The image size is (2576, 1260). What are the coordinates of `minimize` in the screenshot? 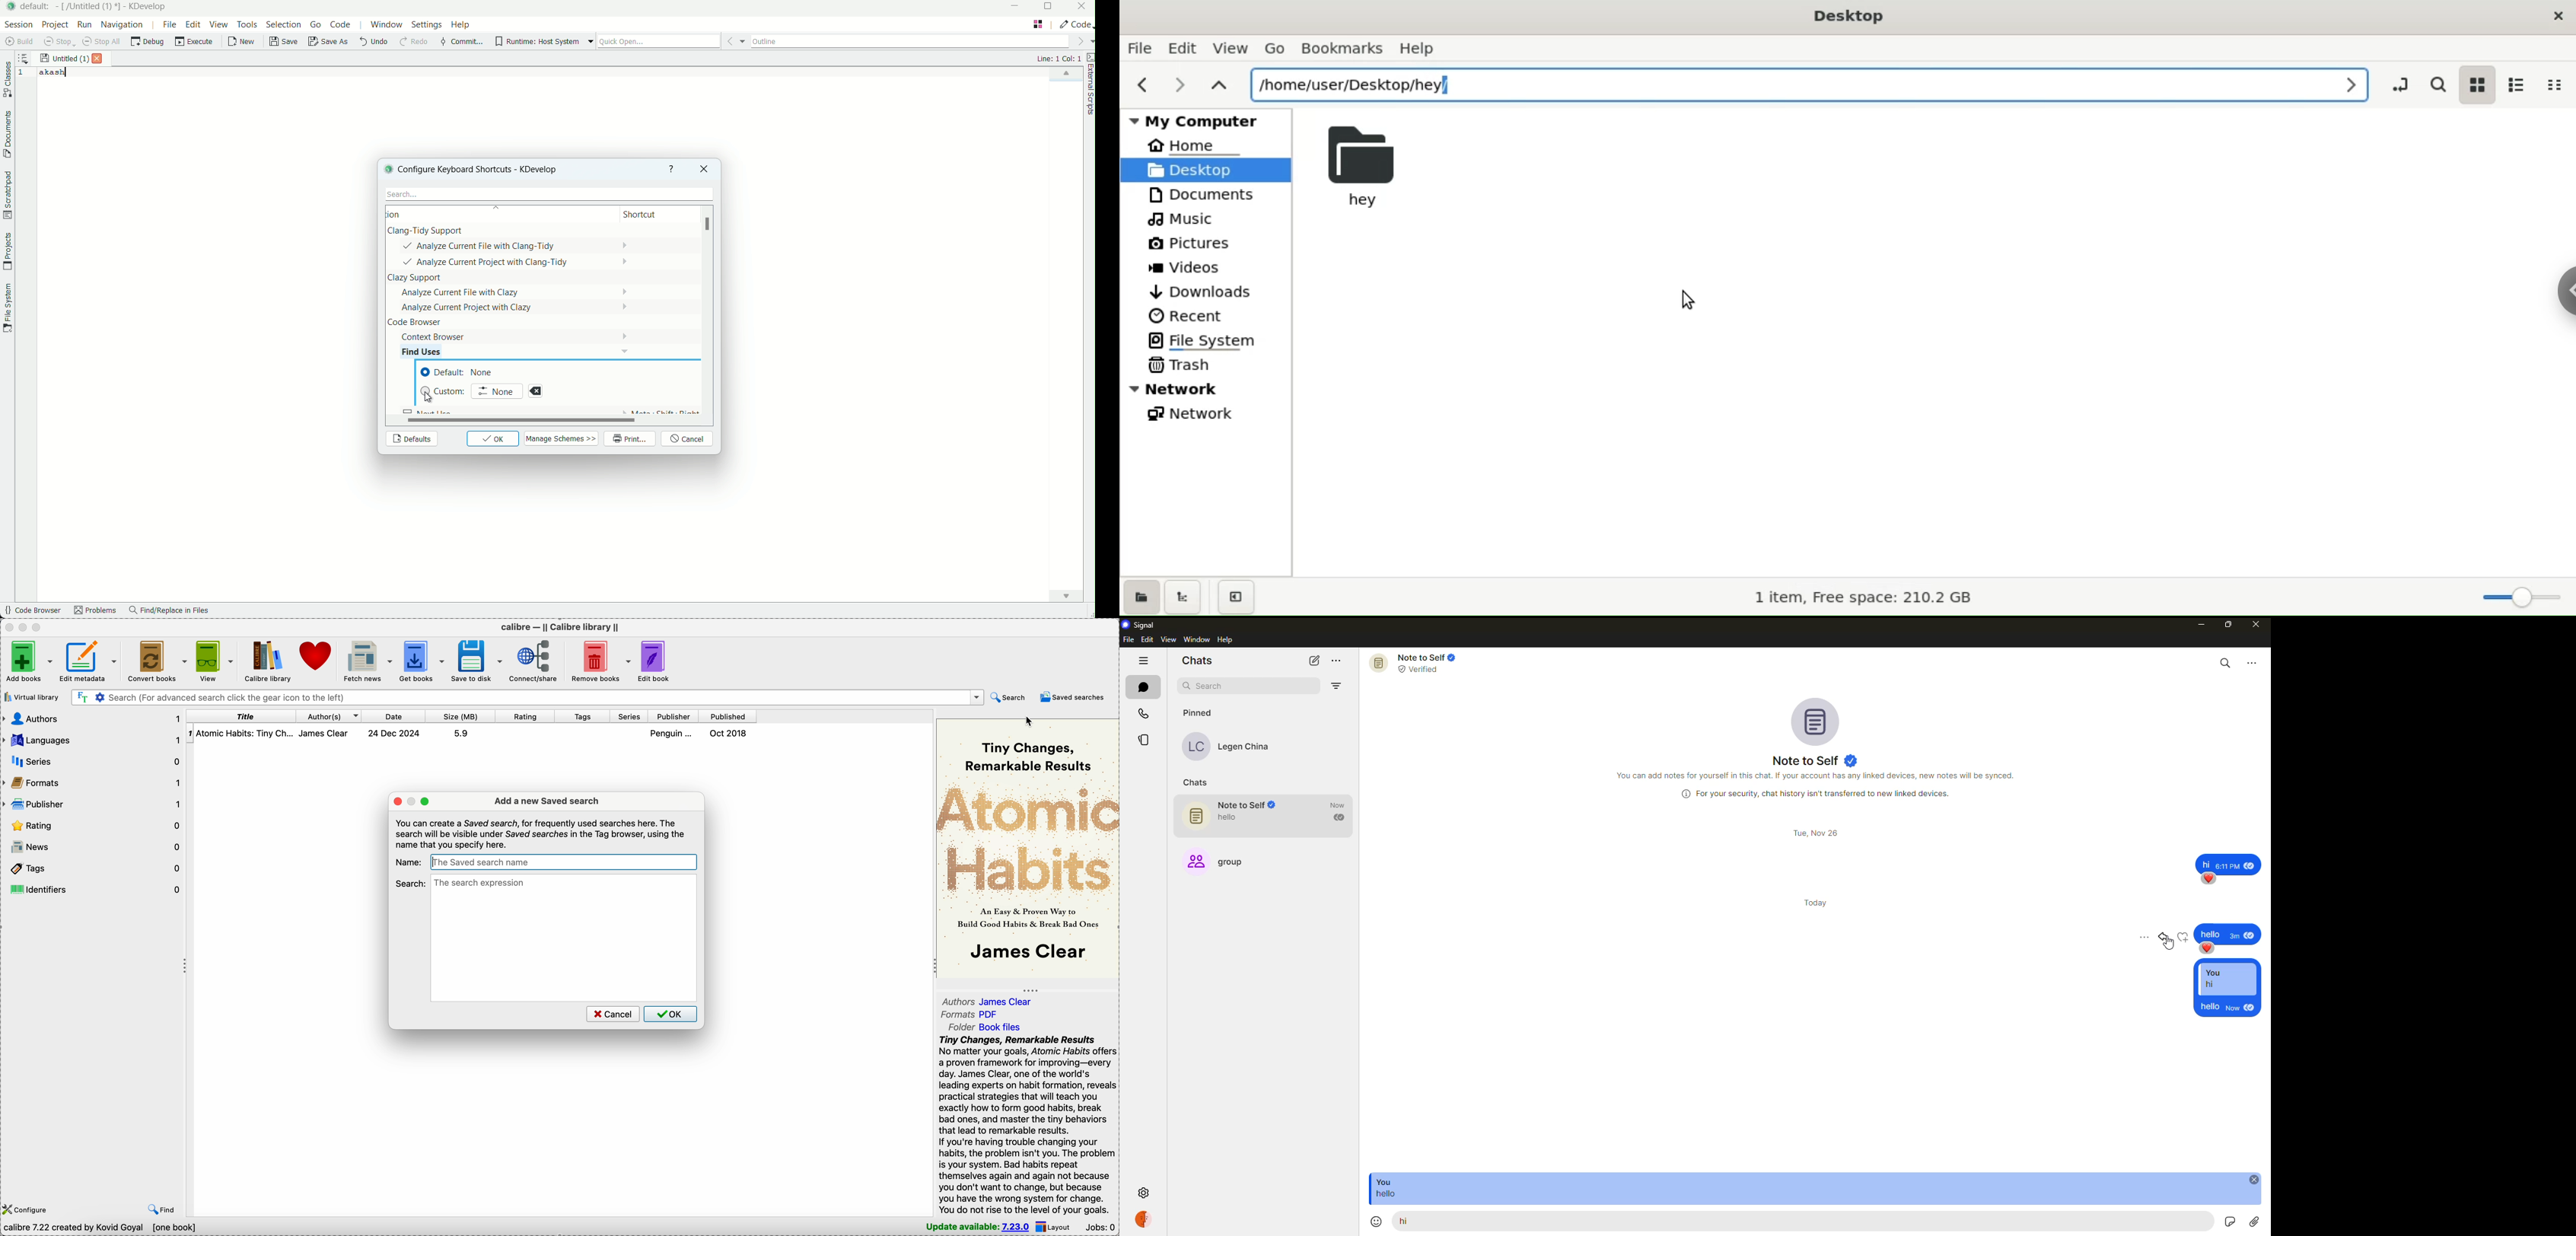 It's located at (2200, 625).